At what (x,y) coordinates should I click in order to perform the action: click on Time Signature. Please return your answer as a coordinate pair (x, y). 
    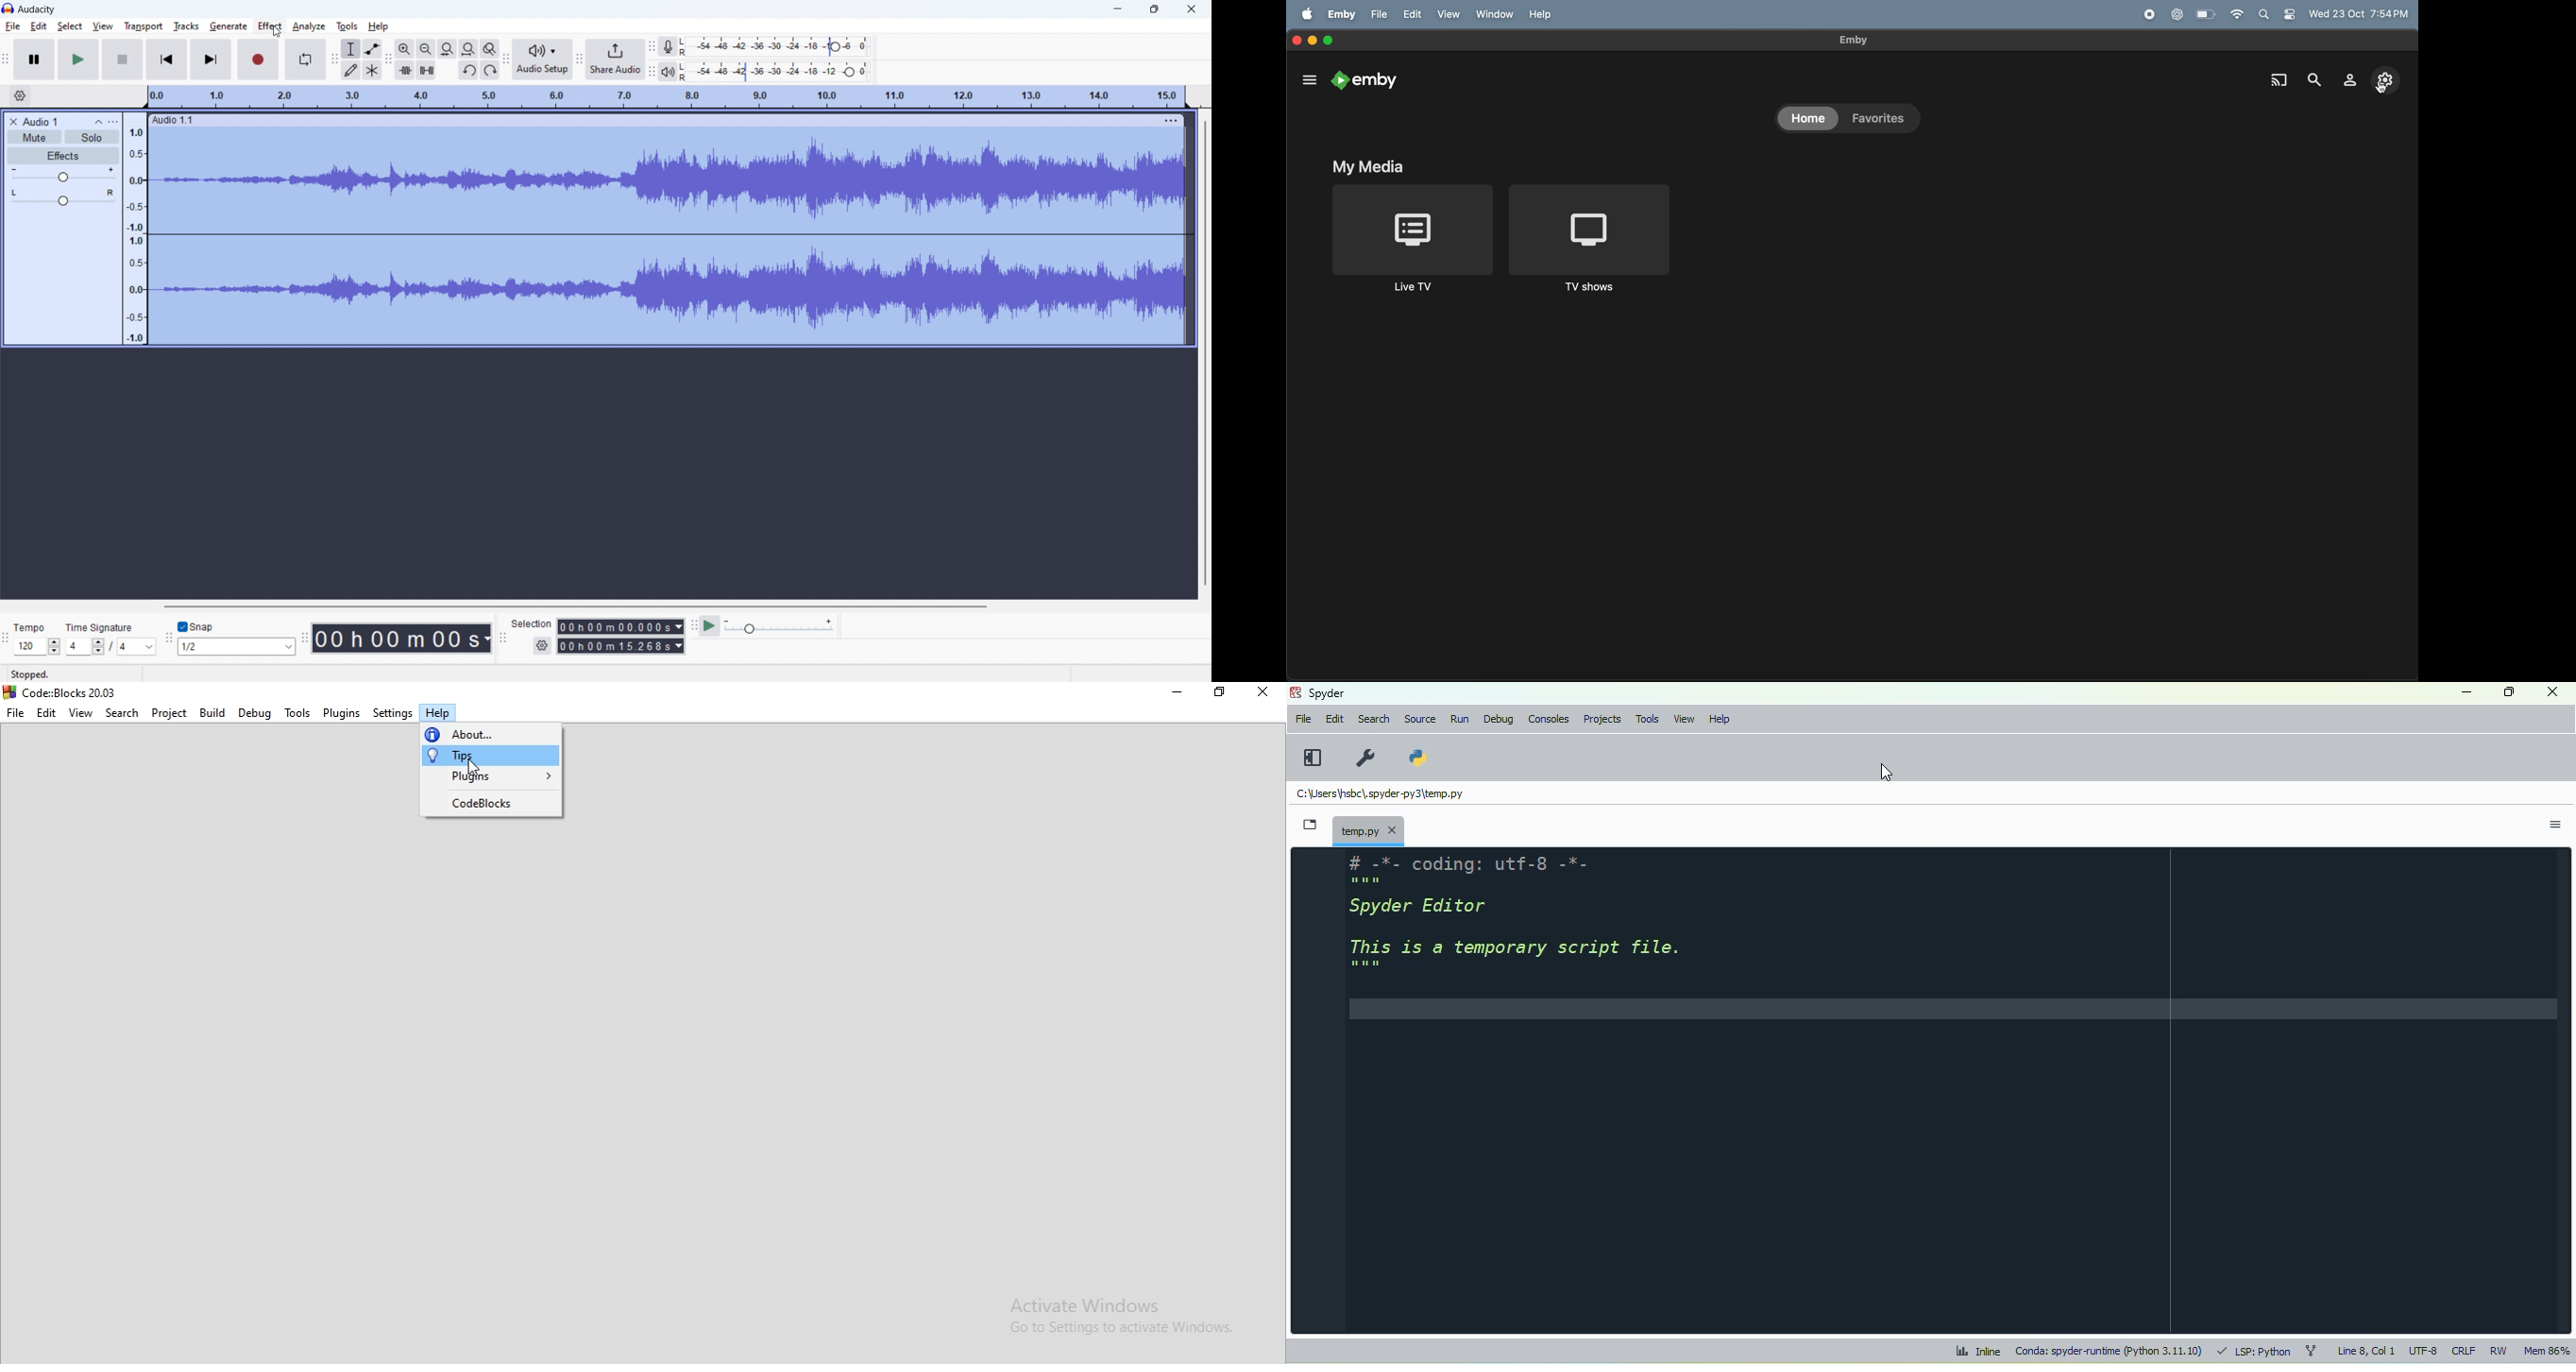
    Looking at the image, I should click on (100, 625).